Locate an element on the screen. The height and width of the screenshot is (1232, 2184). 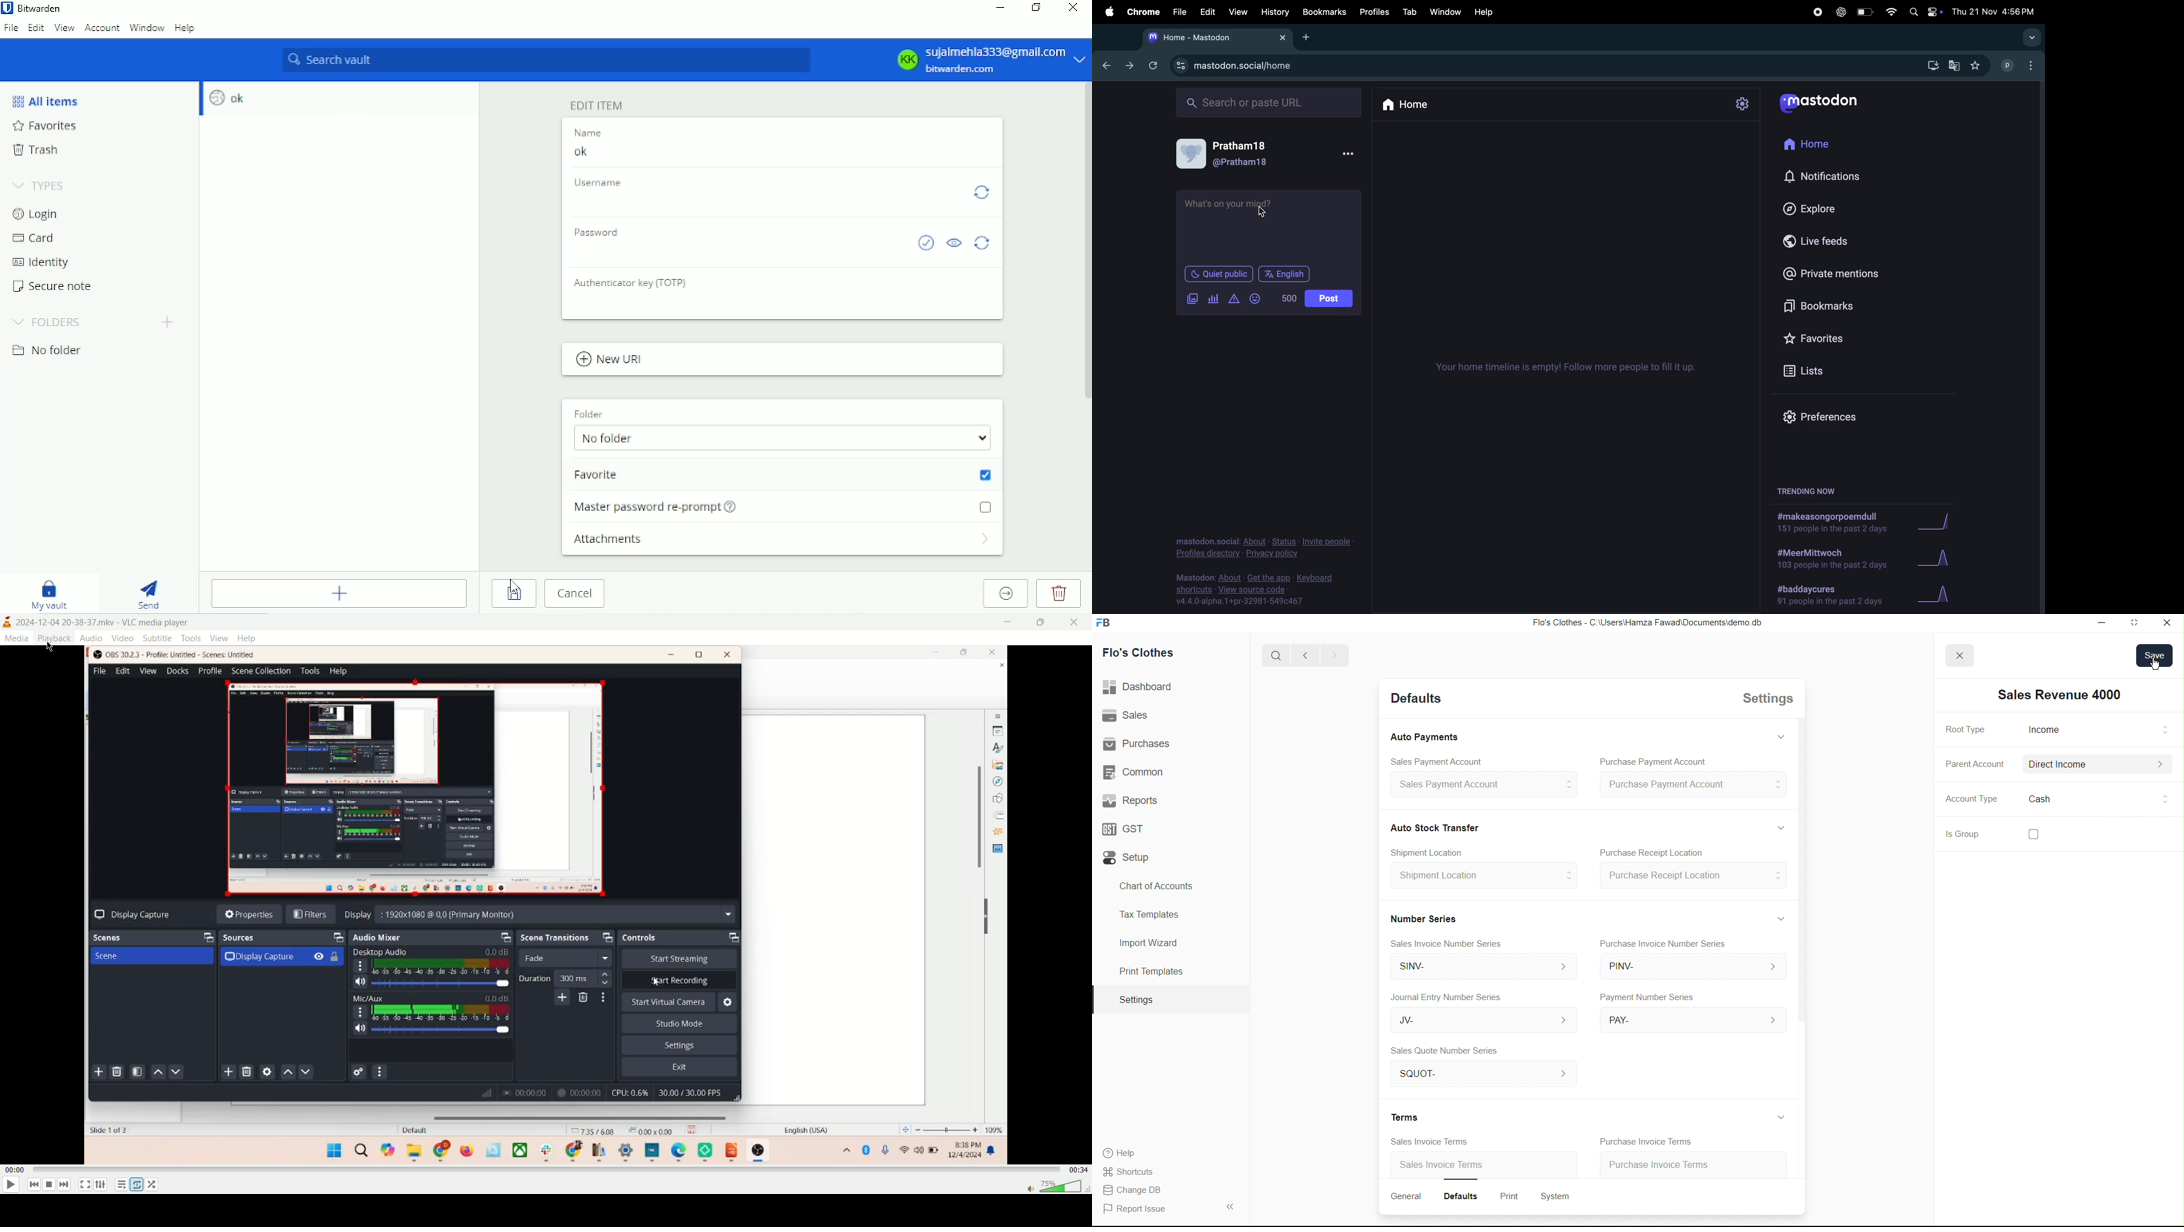
Is Group is located at coordinates (1957, 836).